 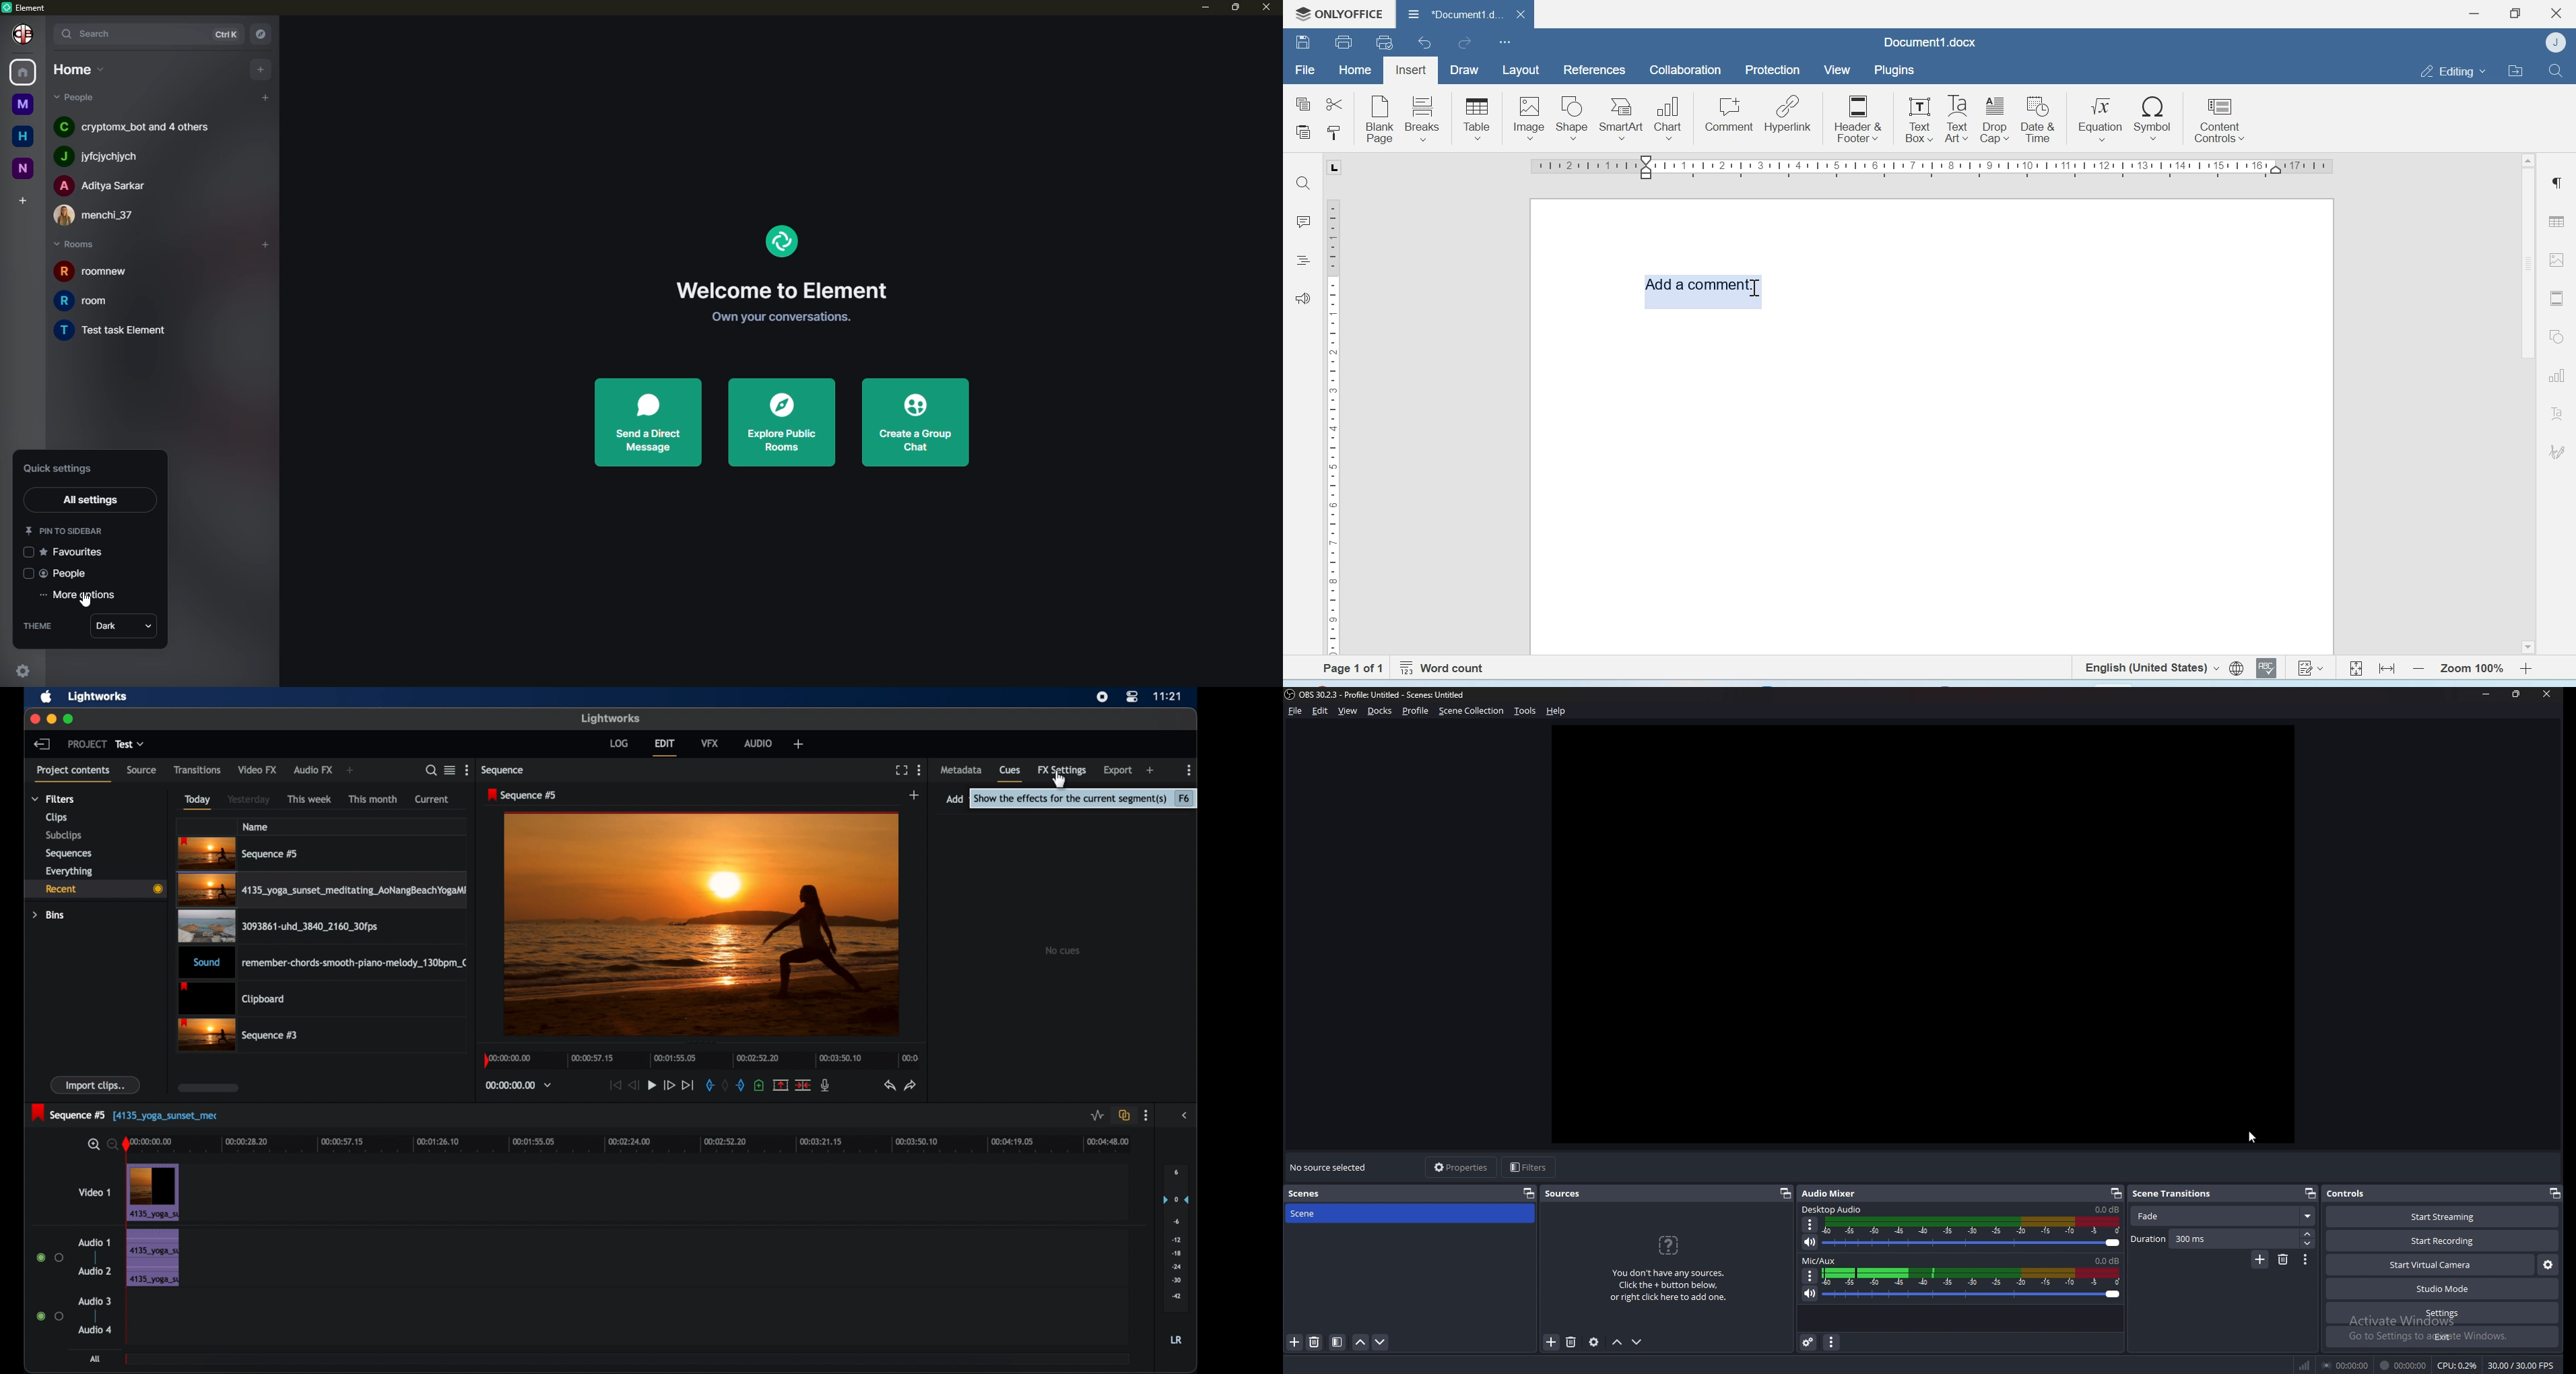 What do you see at coordinates (1523, 13) in the screenshot?
I see `close` at bounding box center [1523, 13].